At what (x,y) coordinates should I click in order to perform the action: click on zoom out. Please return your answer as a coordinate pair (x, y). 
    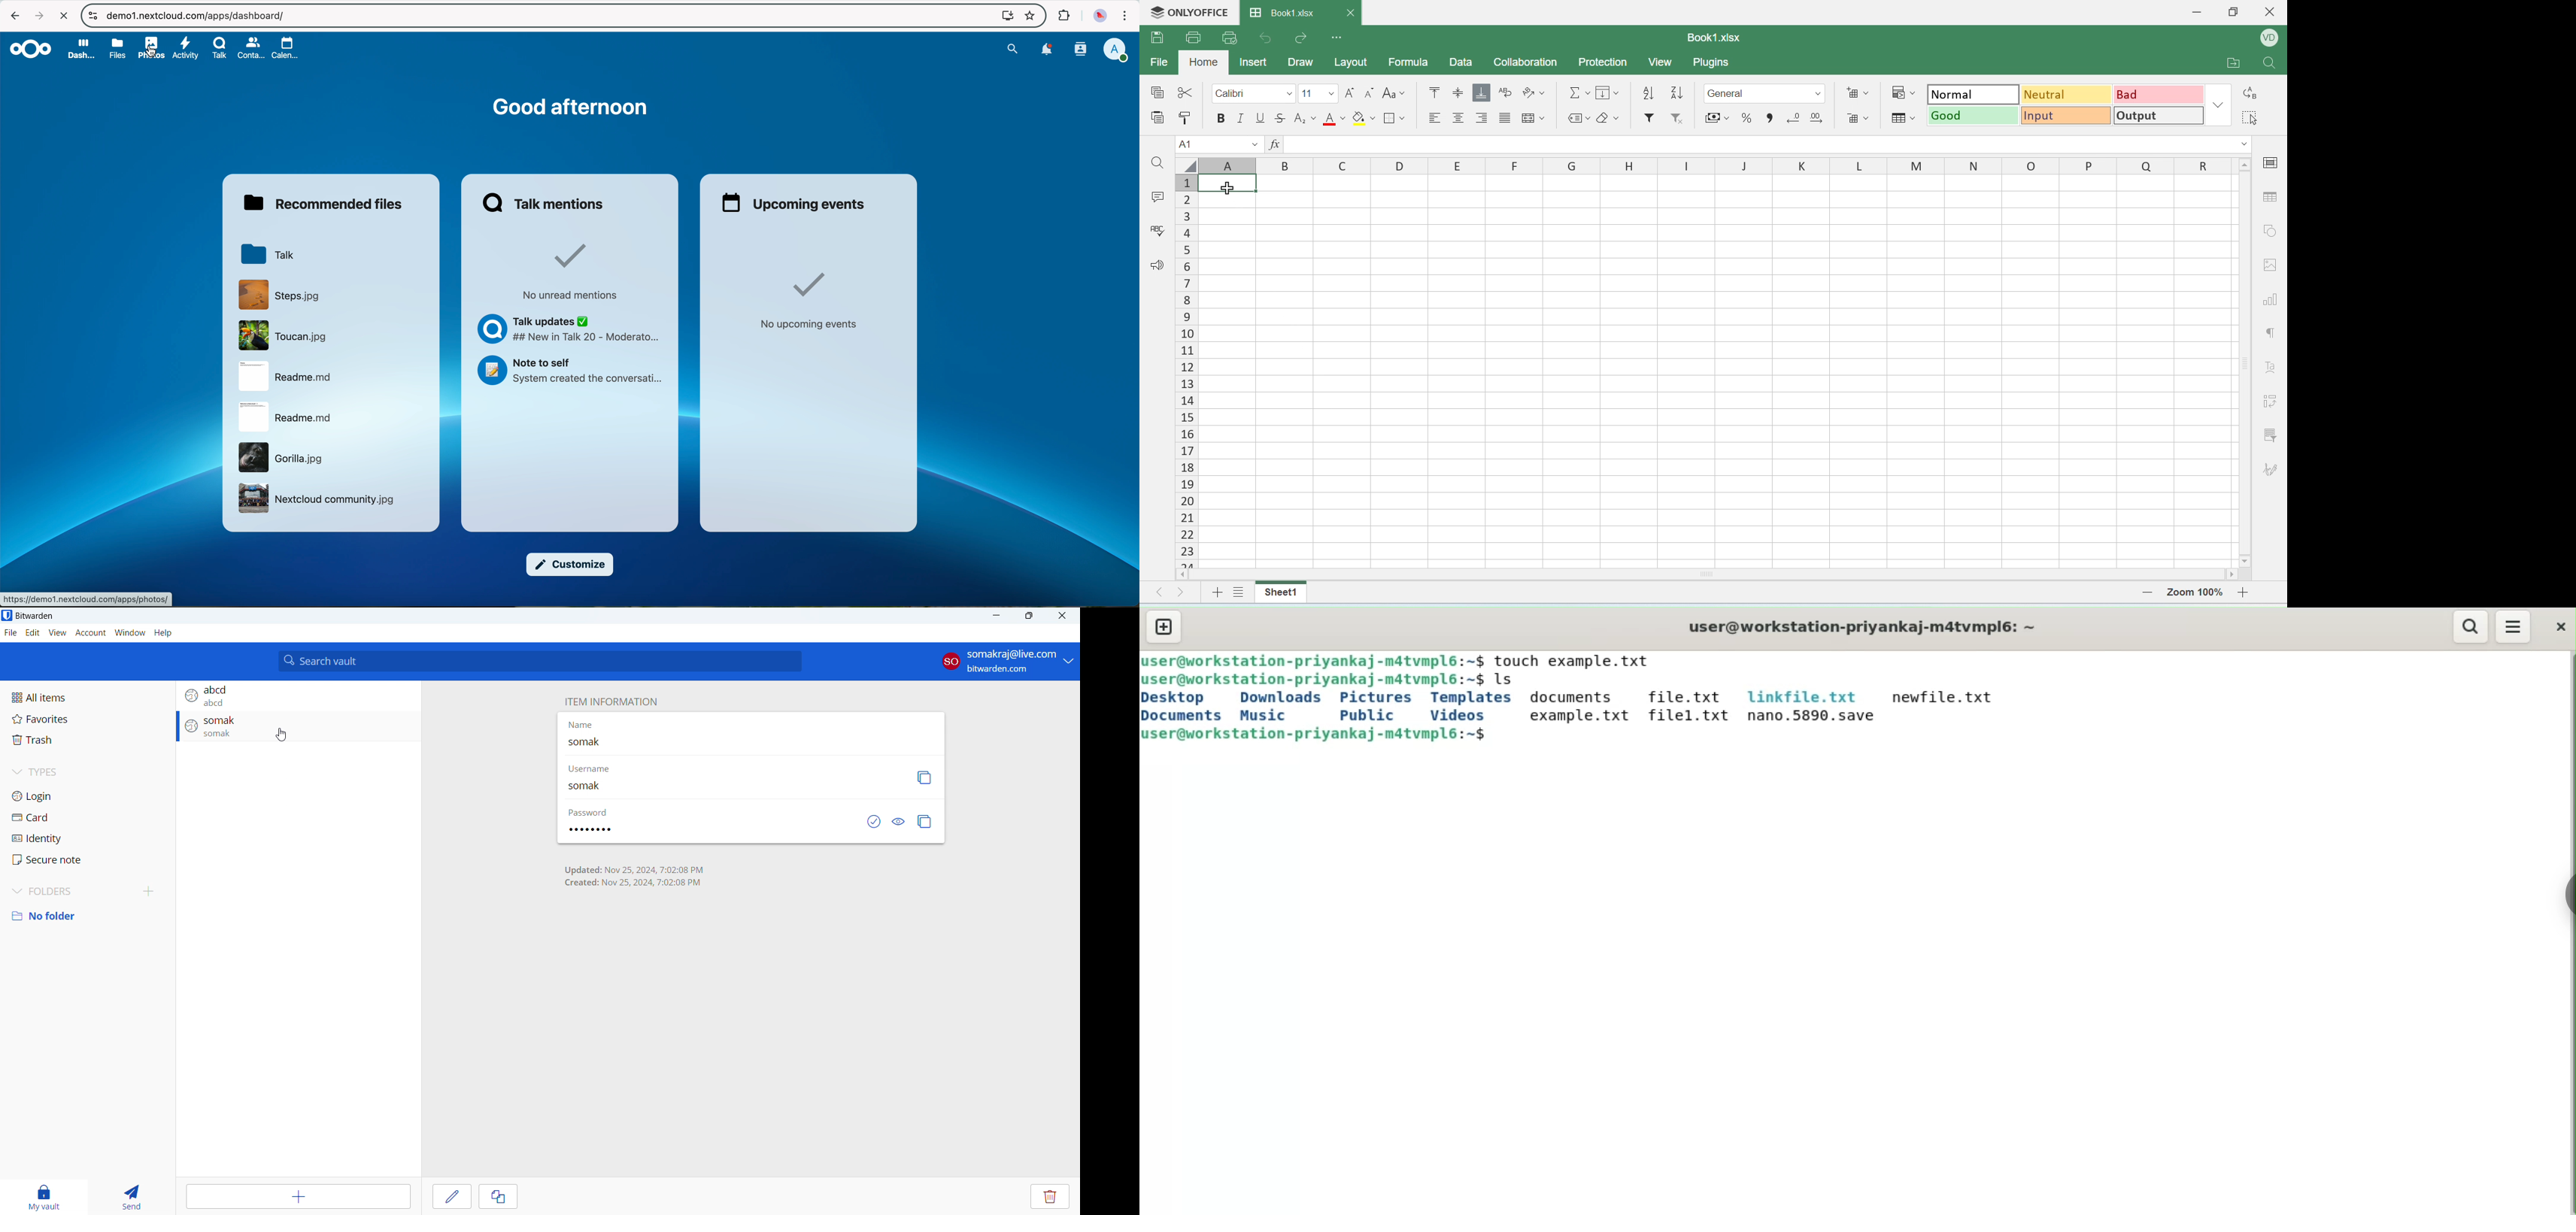
    Looking at the image, I should click on (2146, 591).